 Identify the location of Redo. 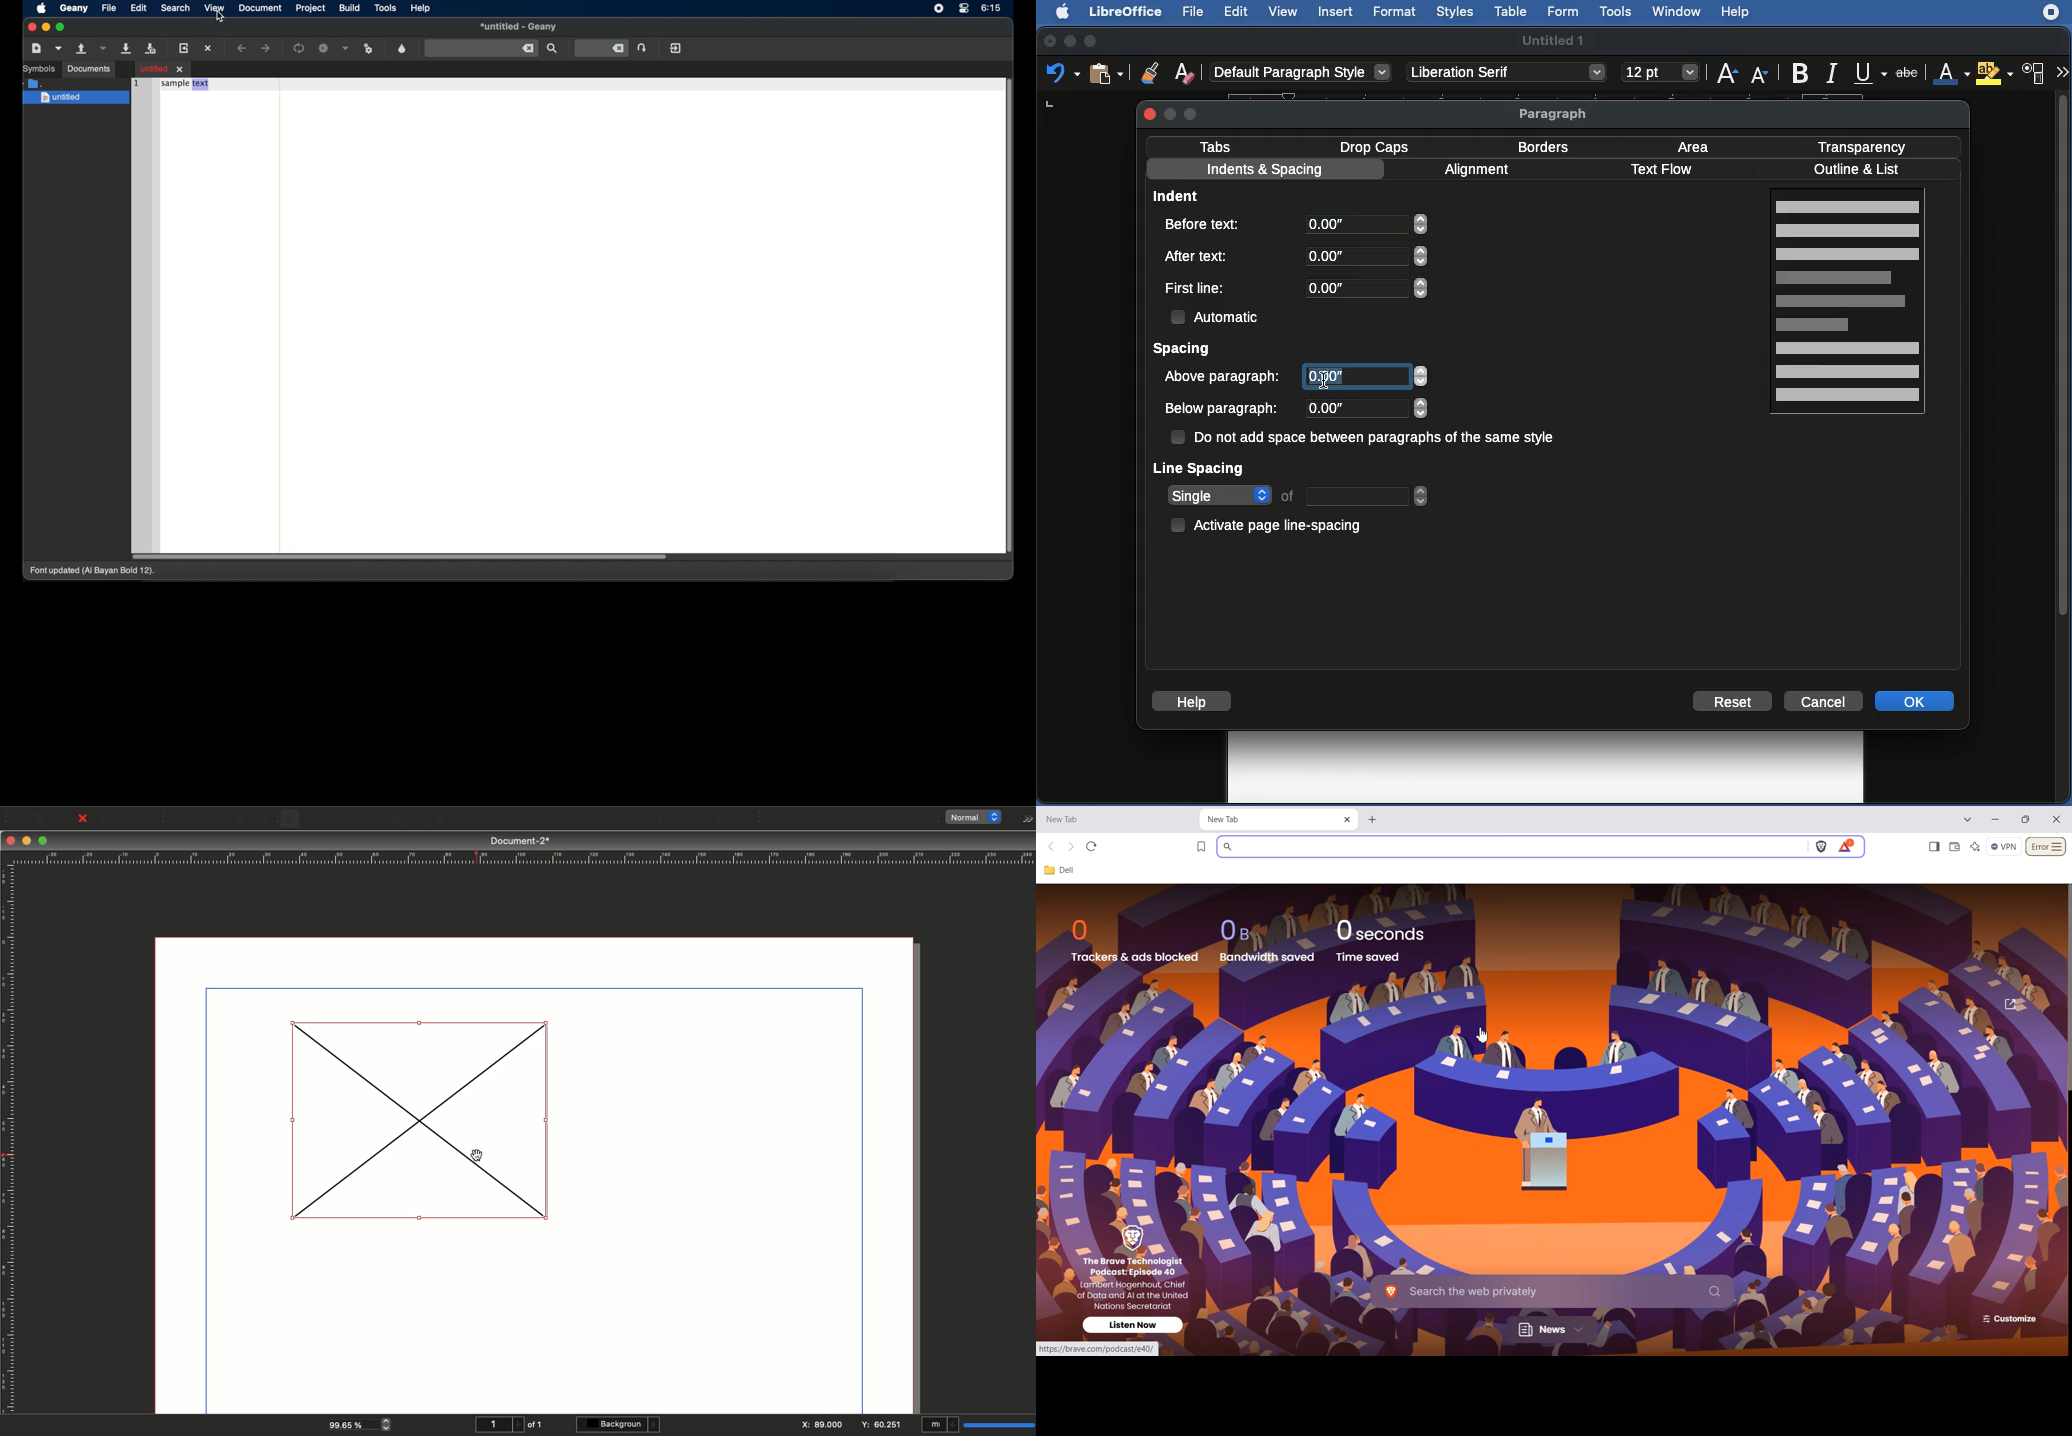
(198, 820).